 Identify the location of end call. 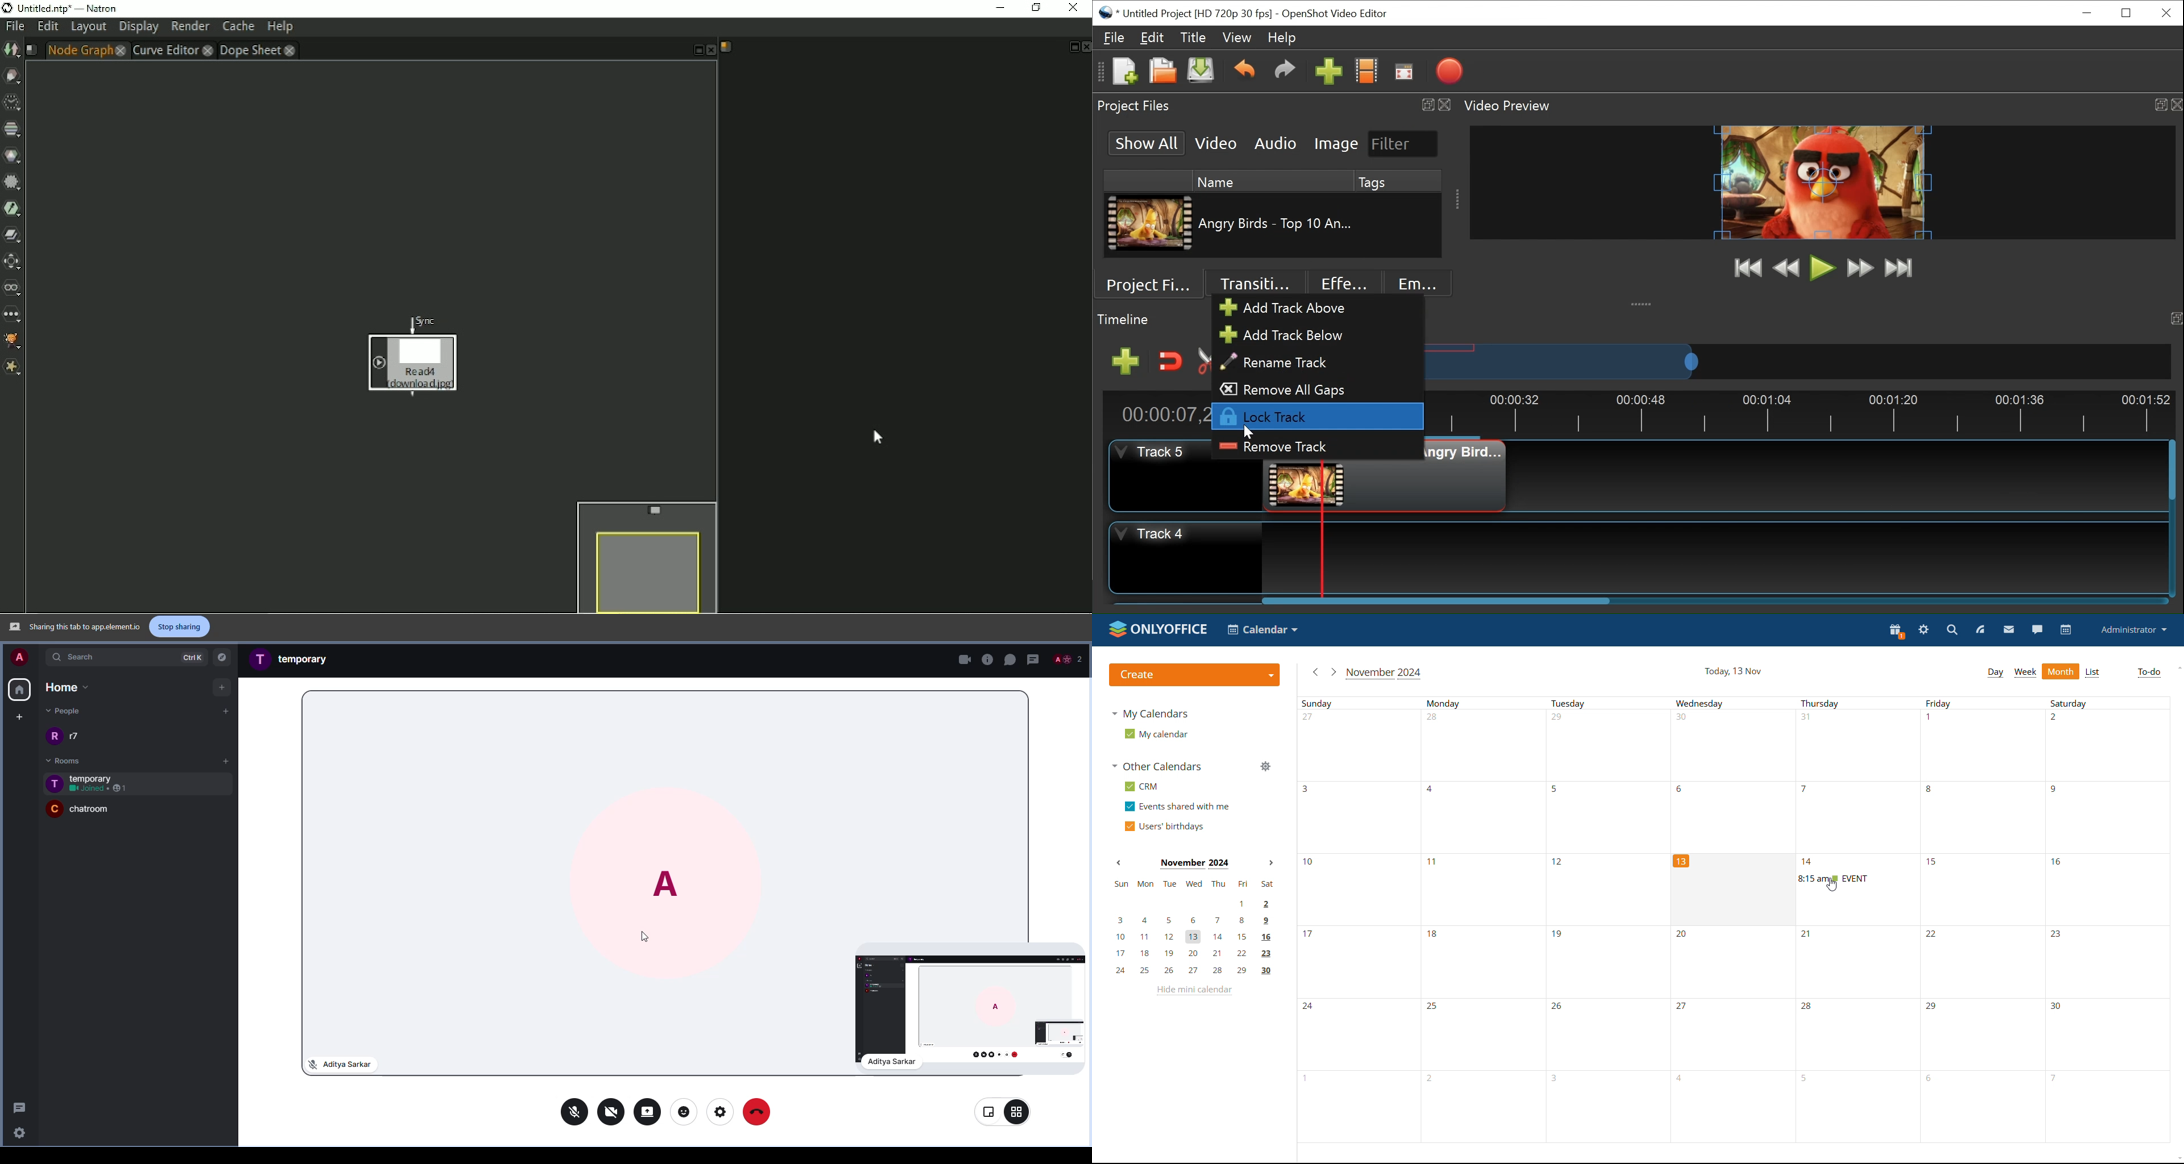
(759, 1113).